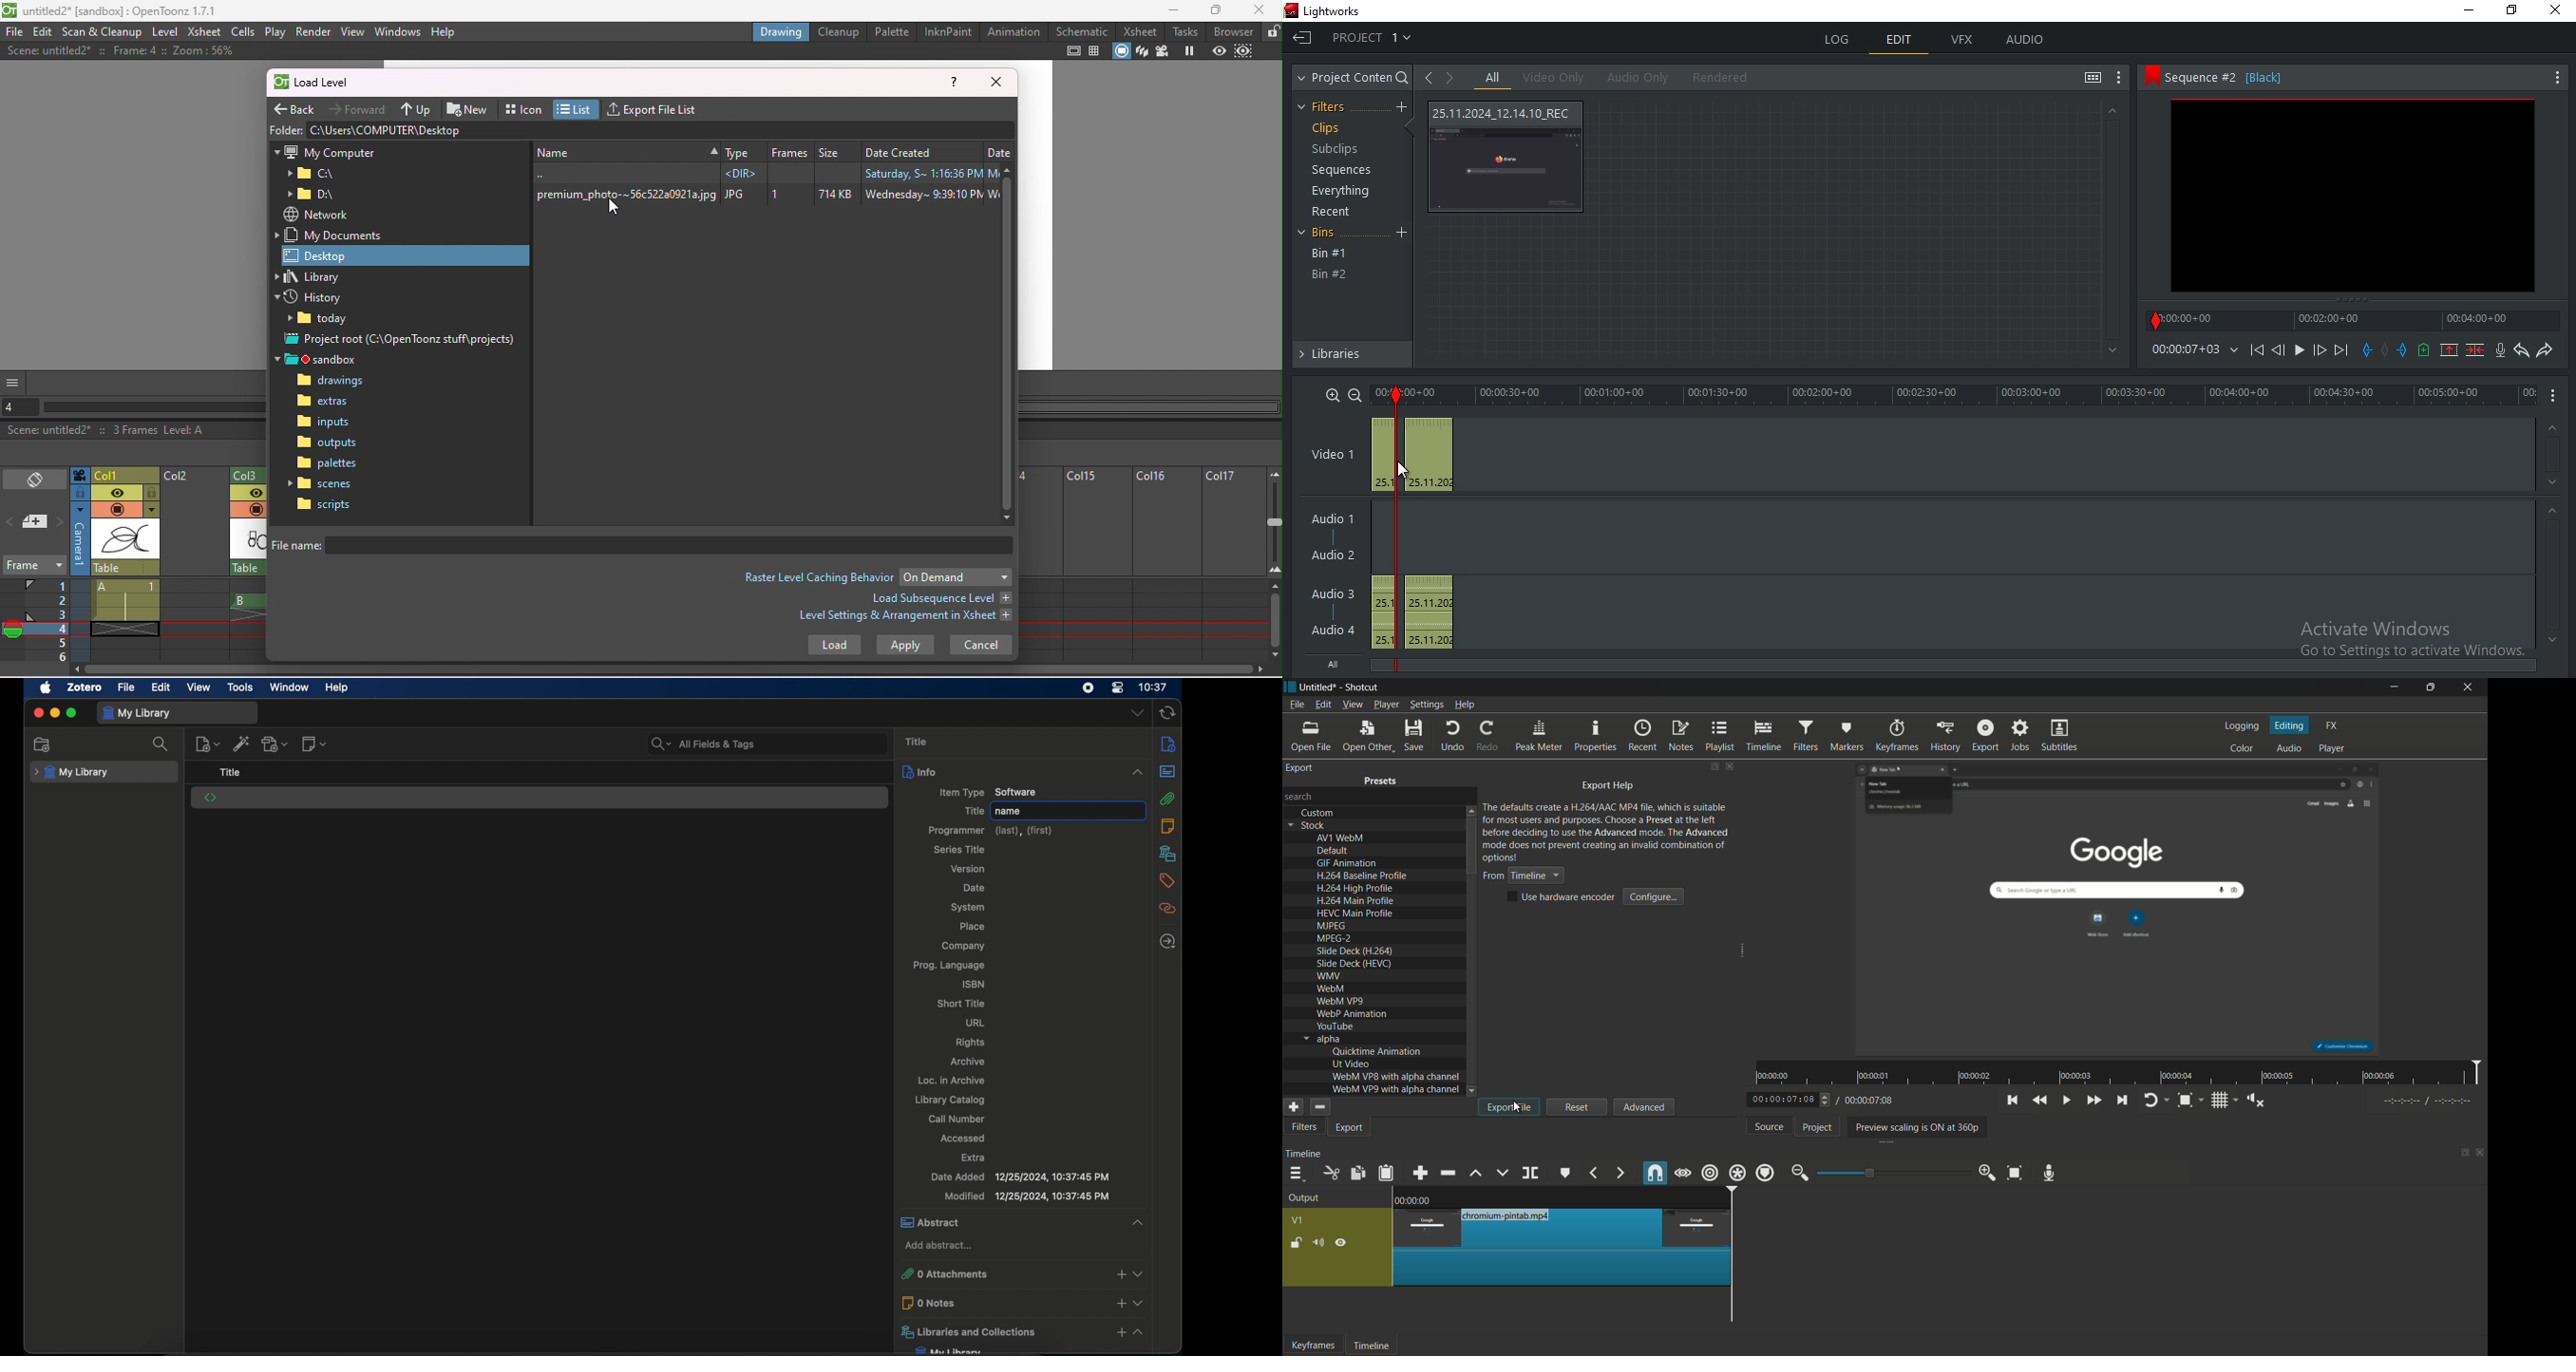  I want to click on webp animation, so click(1351, 1014).